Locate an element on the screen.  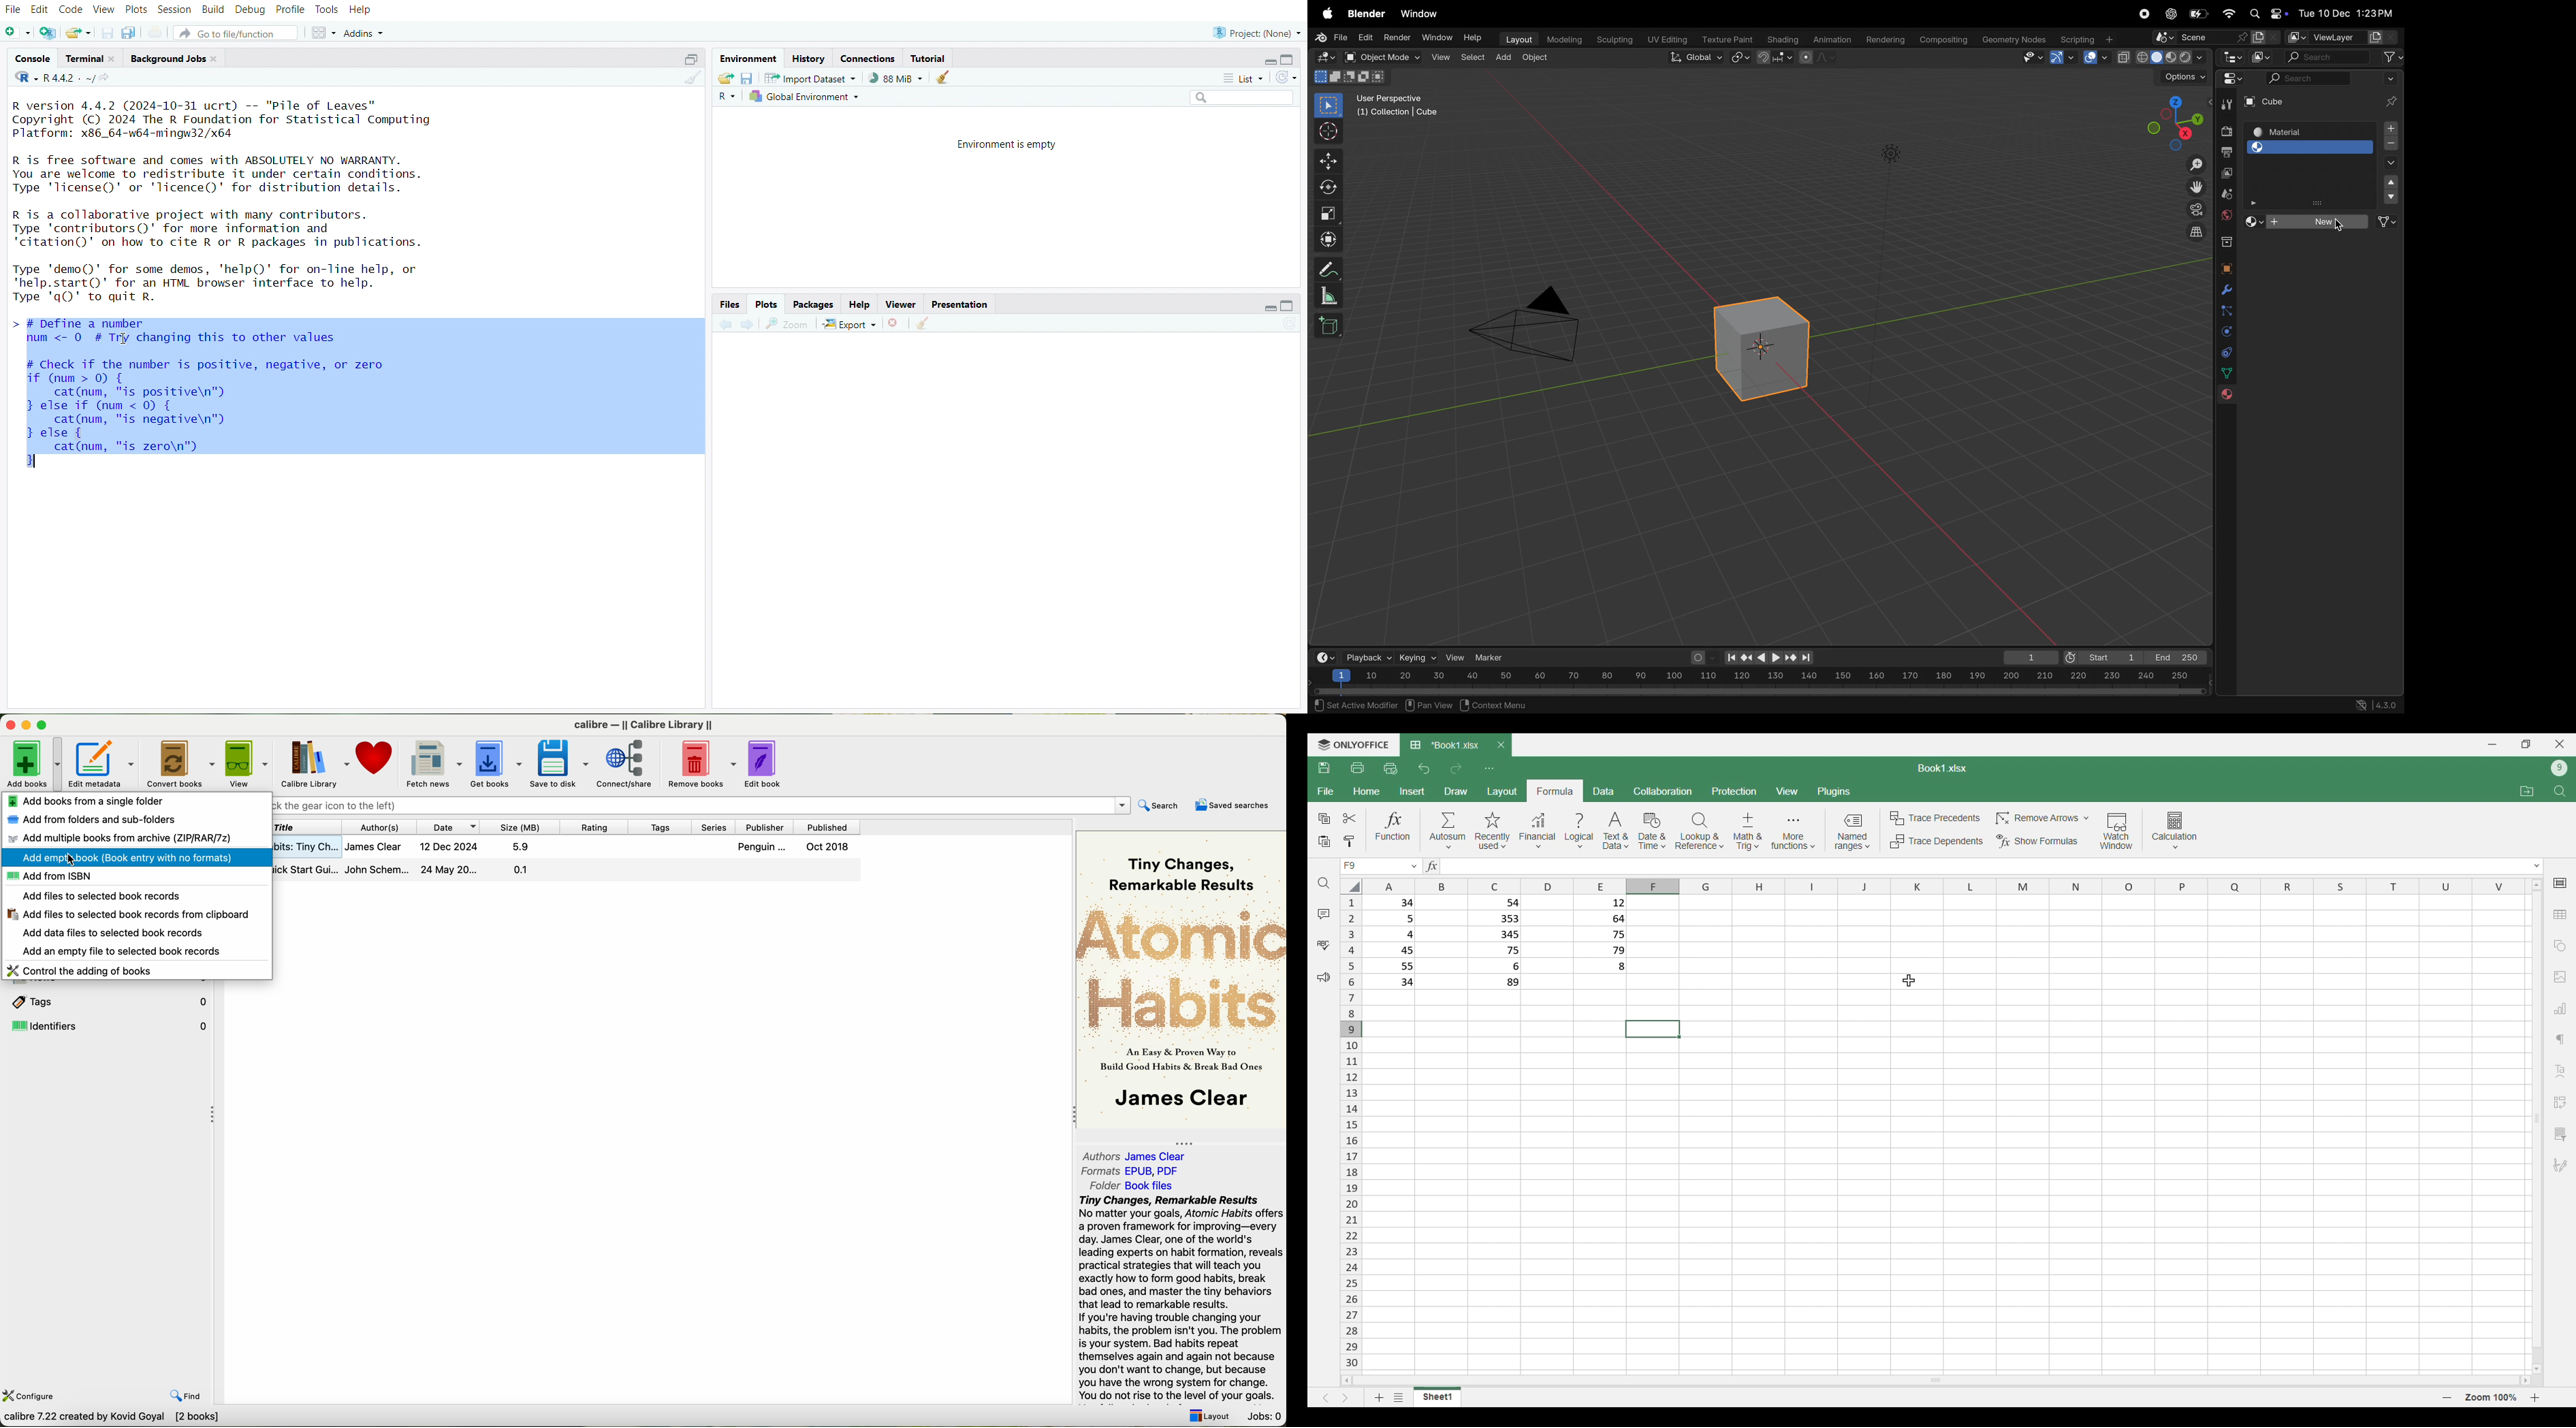
editor type is located at coordinates (2234, 59).